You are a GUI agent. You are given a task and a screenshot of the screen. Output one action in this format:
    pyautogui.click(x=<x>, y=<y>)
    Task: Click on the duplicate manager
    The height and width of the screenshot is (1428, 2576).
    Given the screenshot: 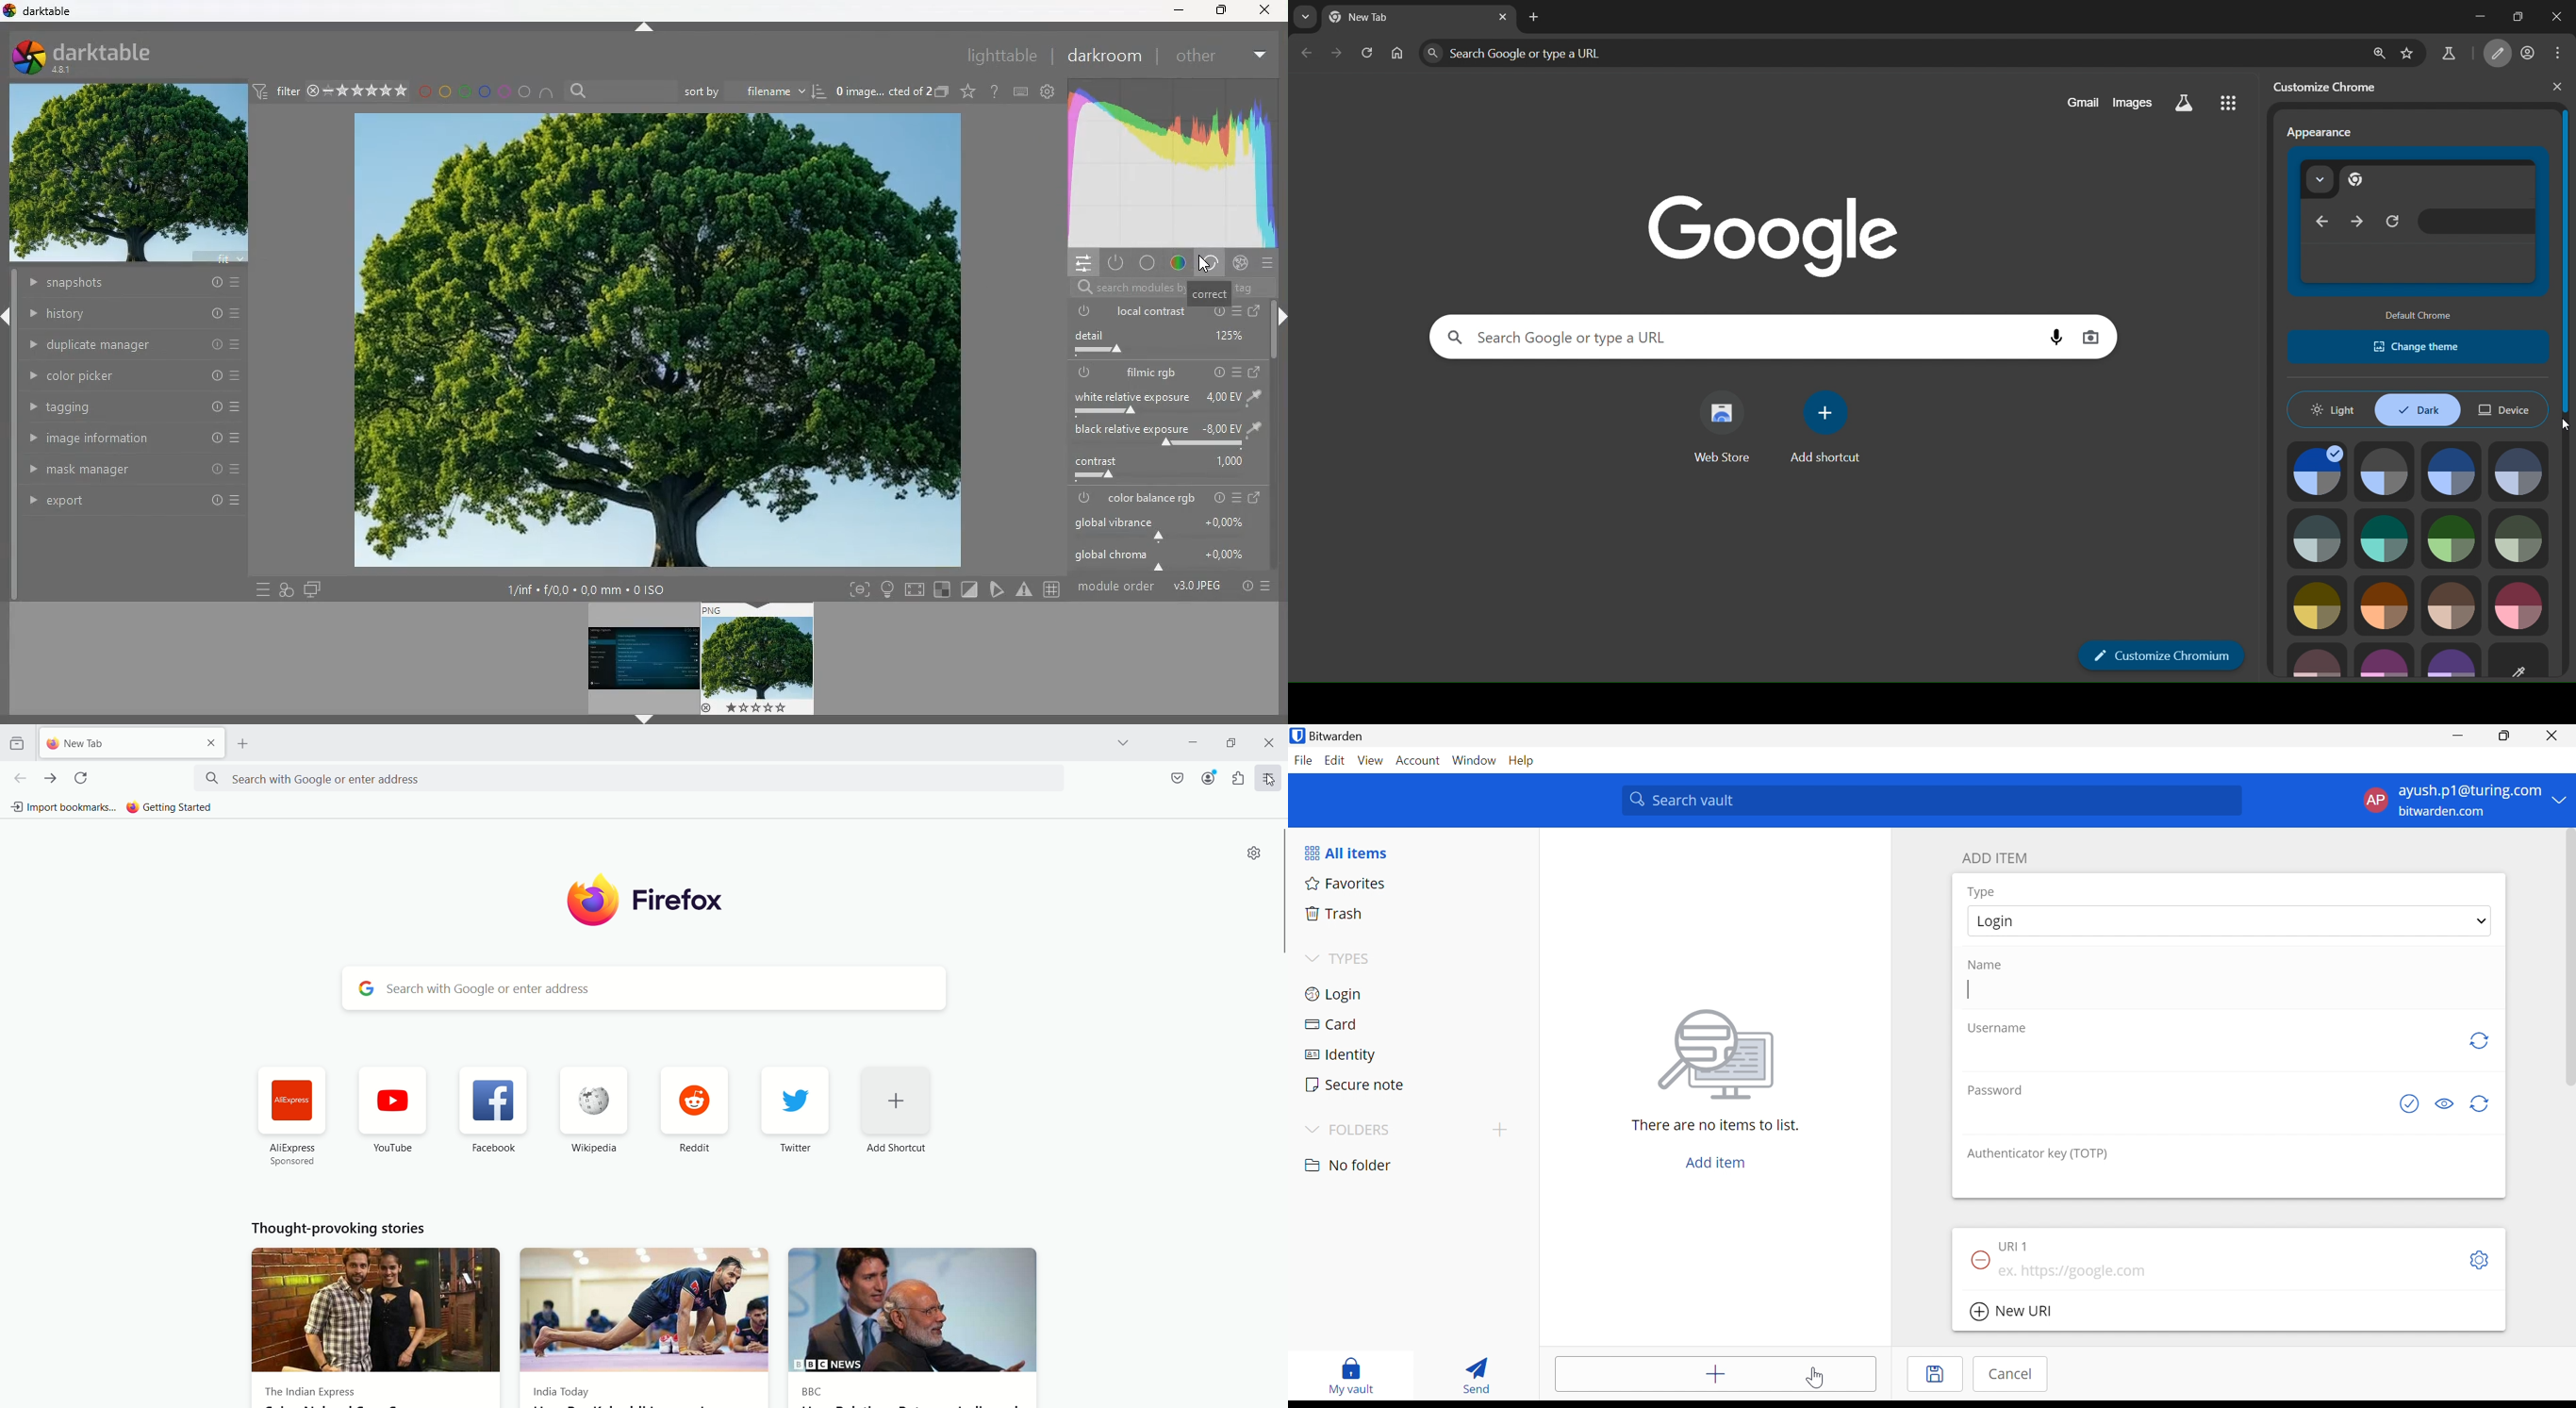 What is the action you would take?
    pyautogui.click(x=139, y=344)
    